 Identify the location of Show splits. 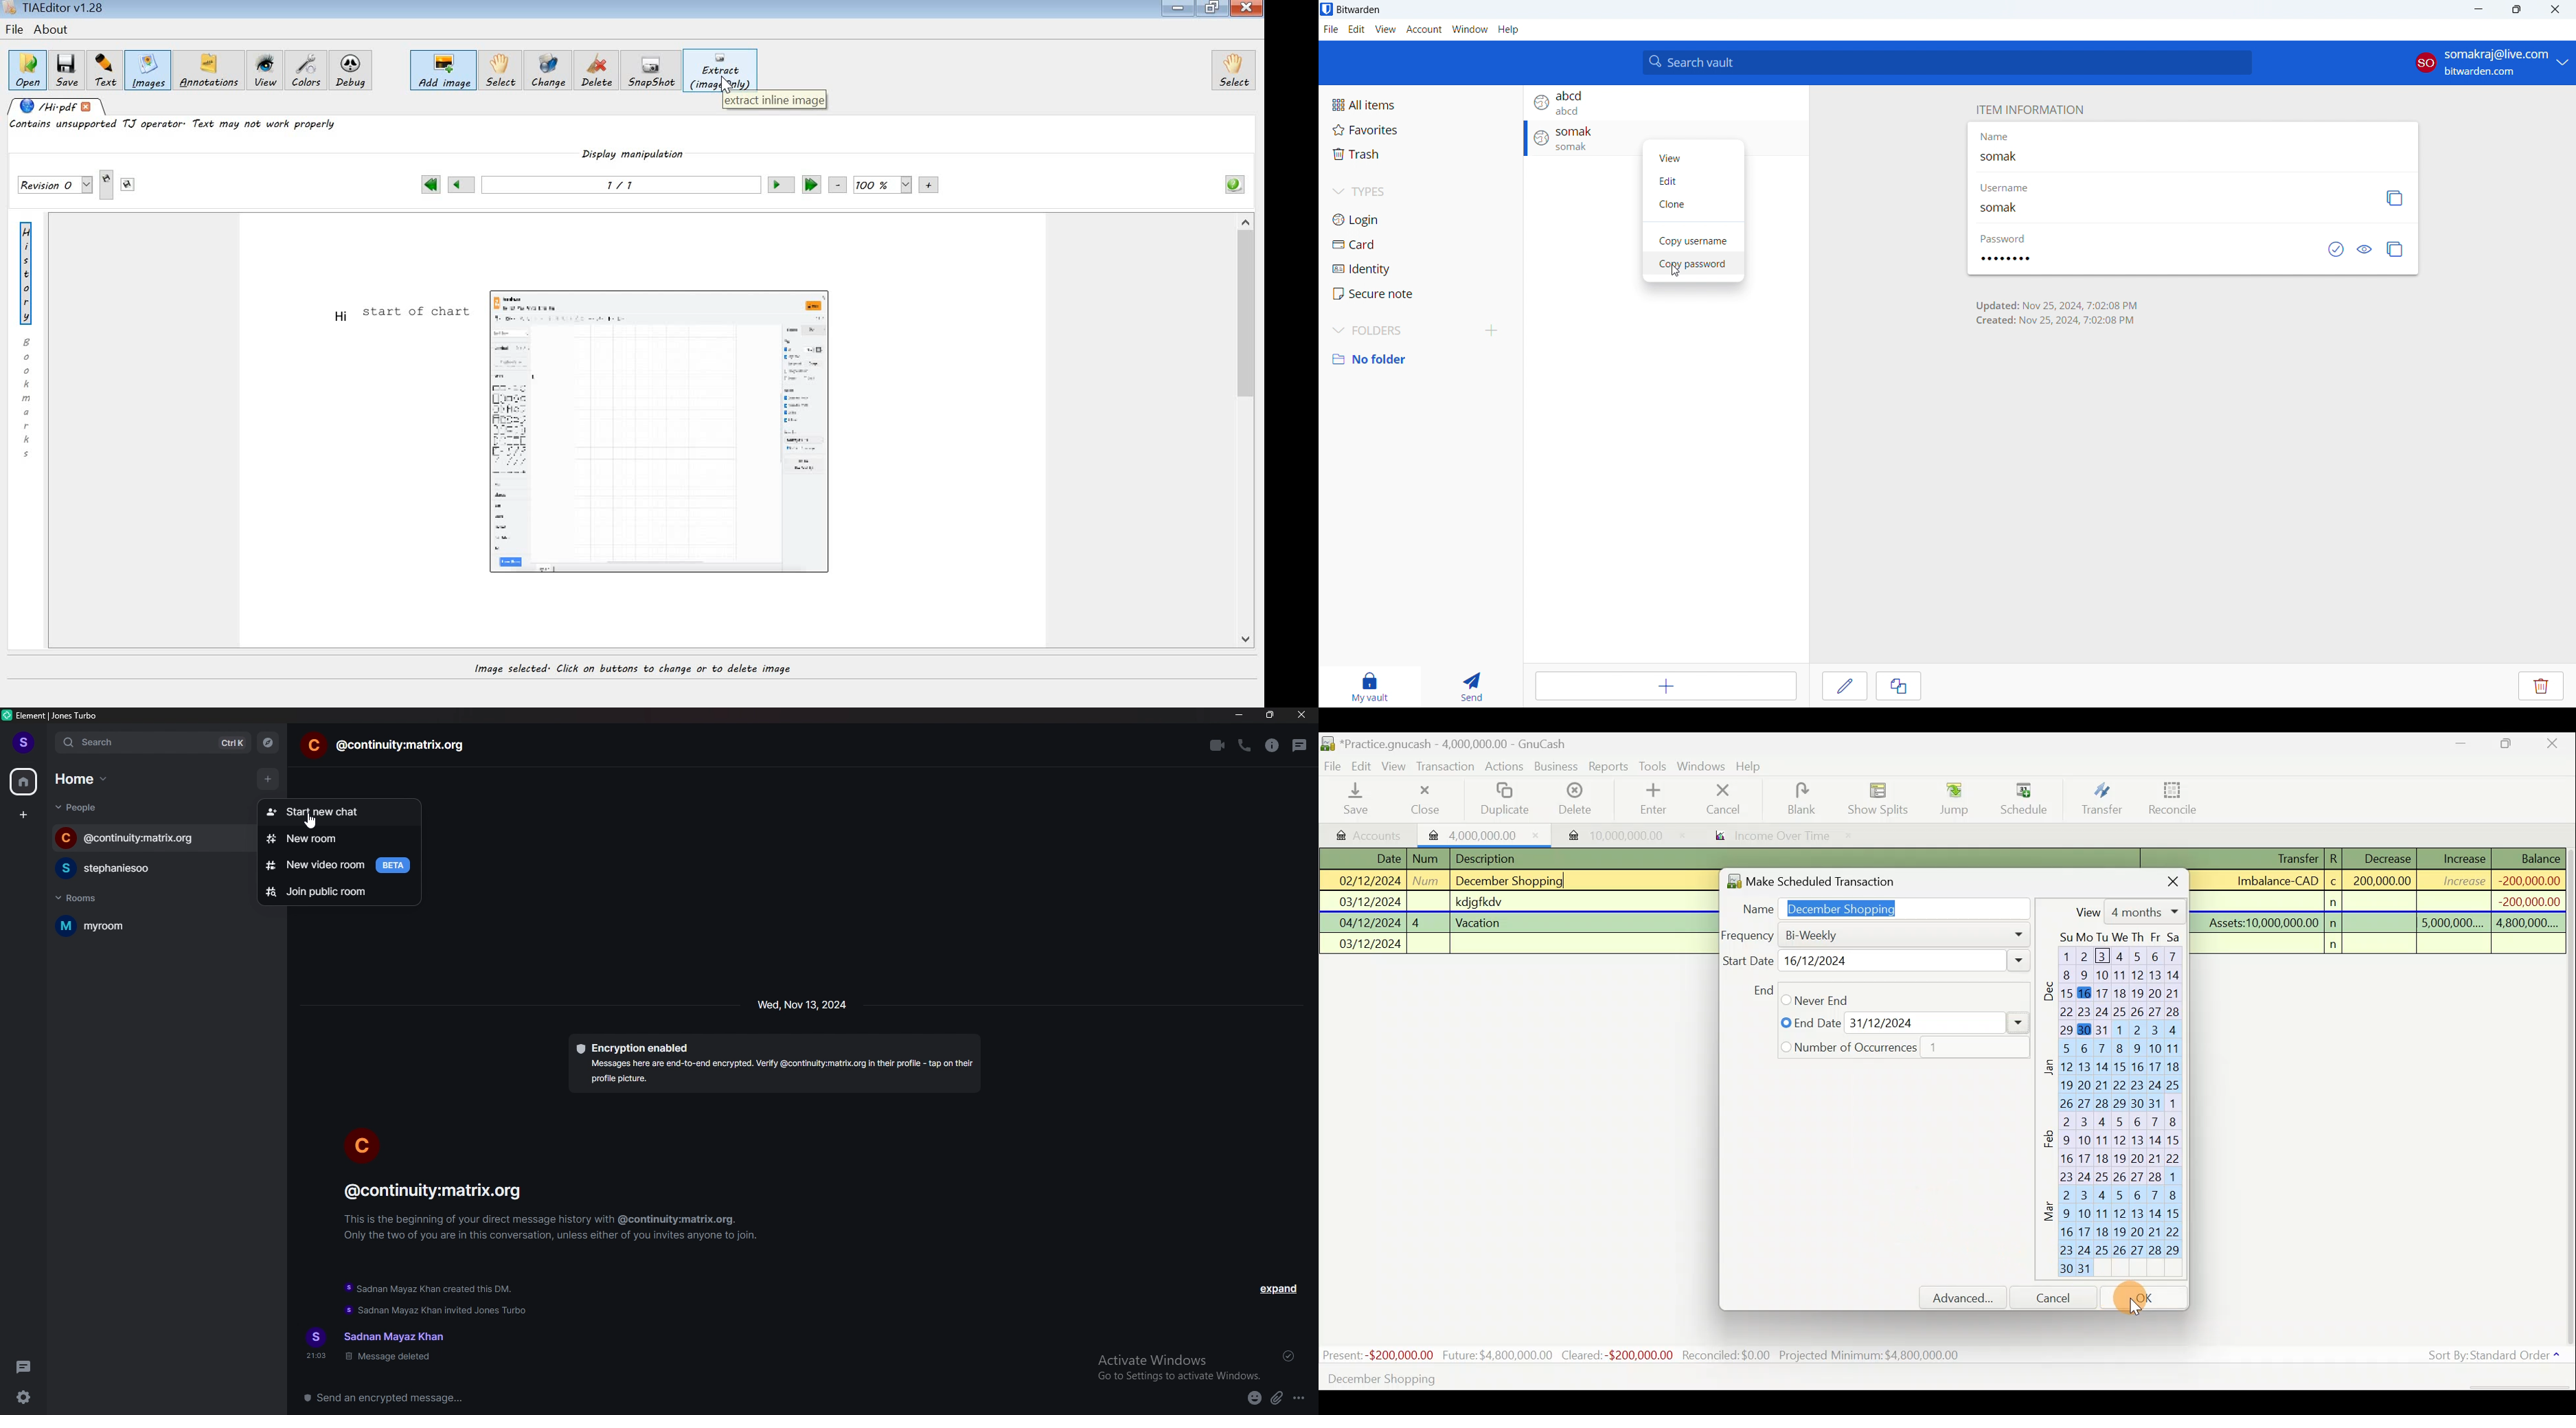
(1882, 798).